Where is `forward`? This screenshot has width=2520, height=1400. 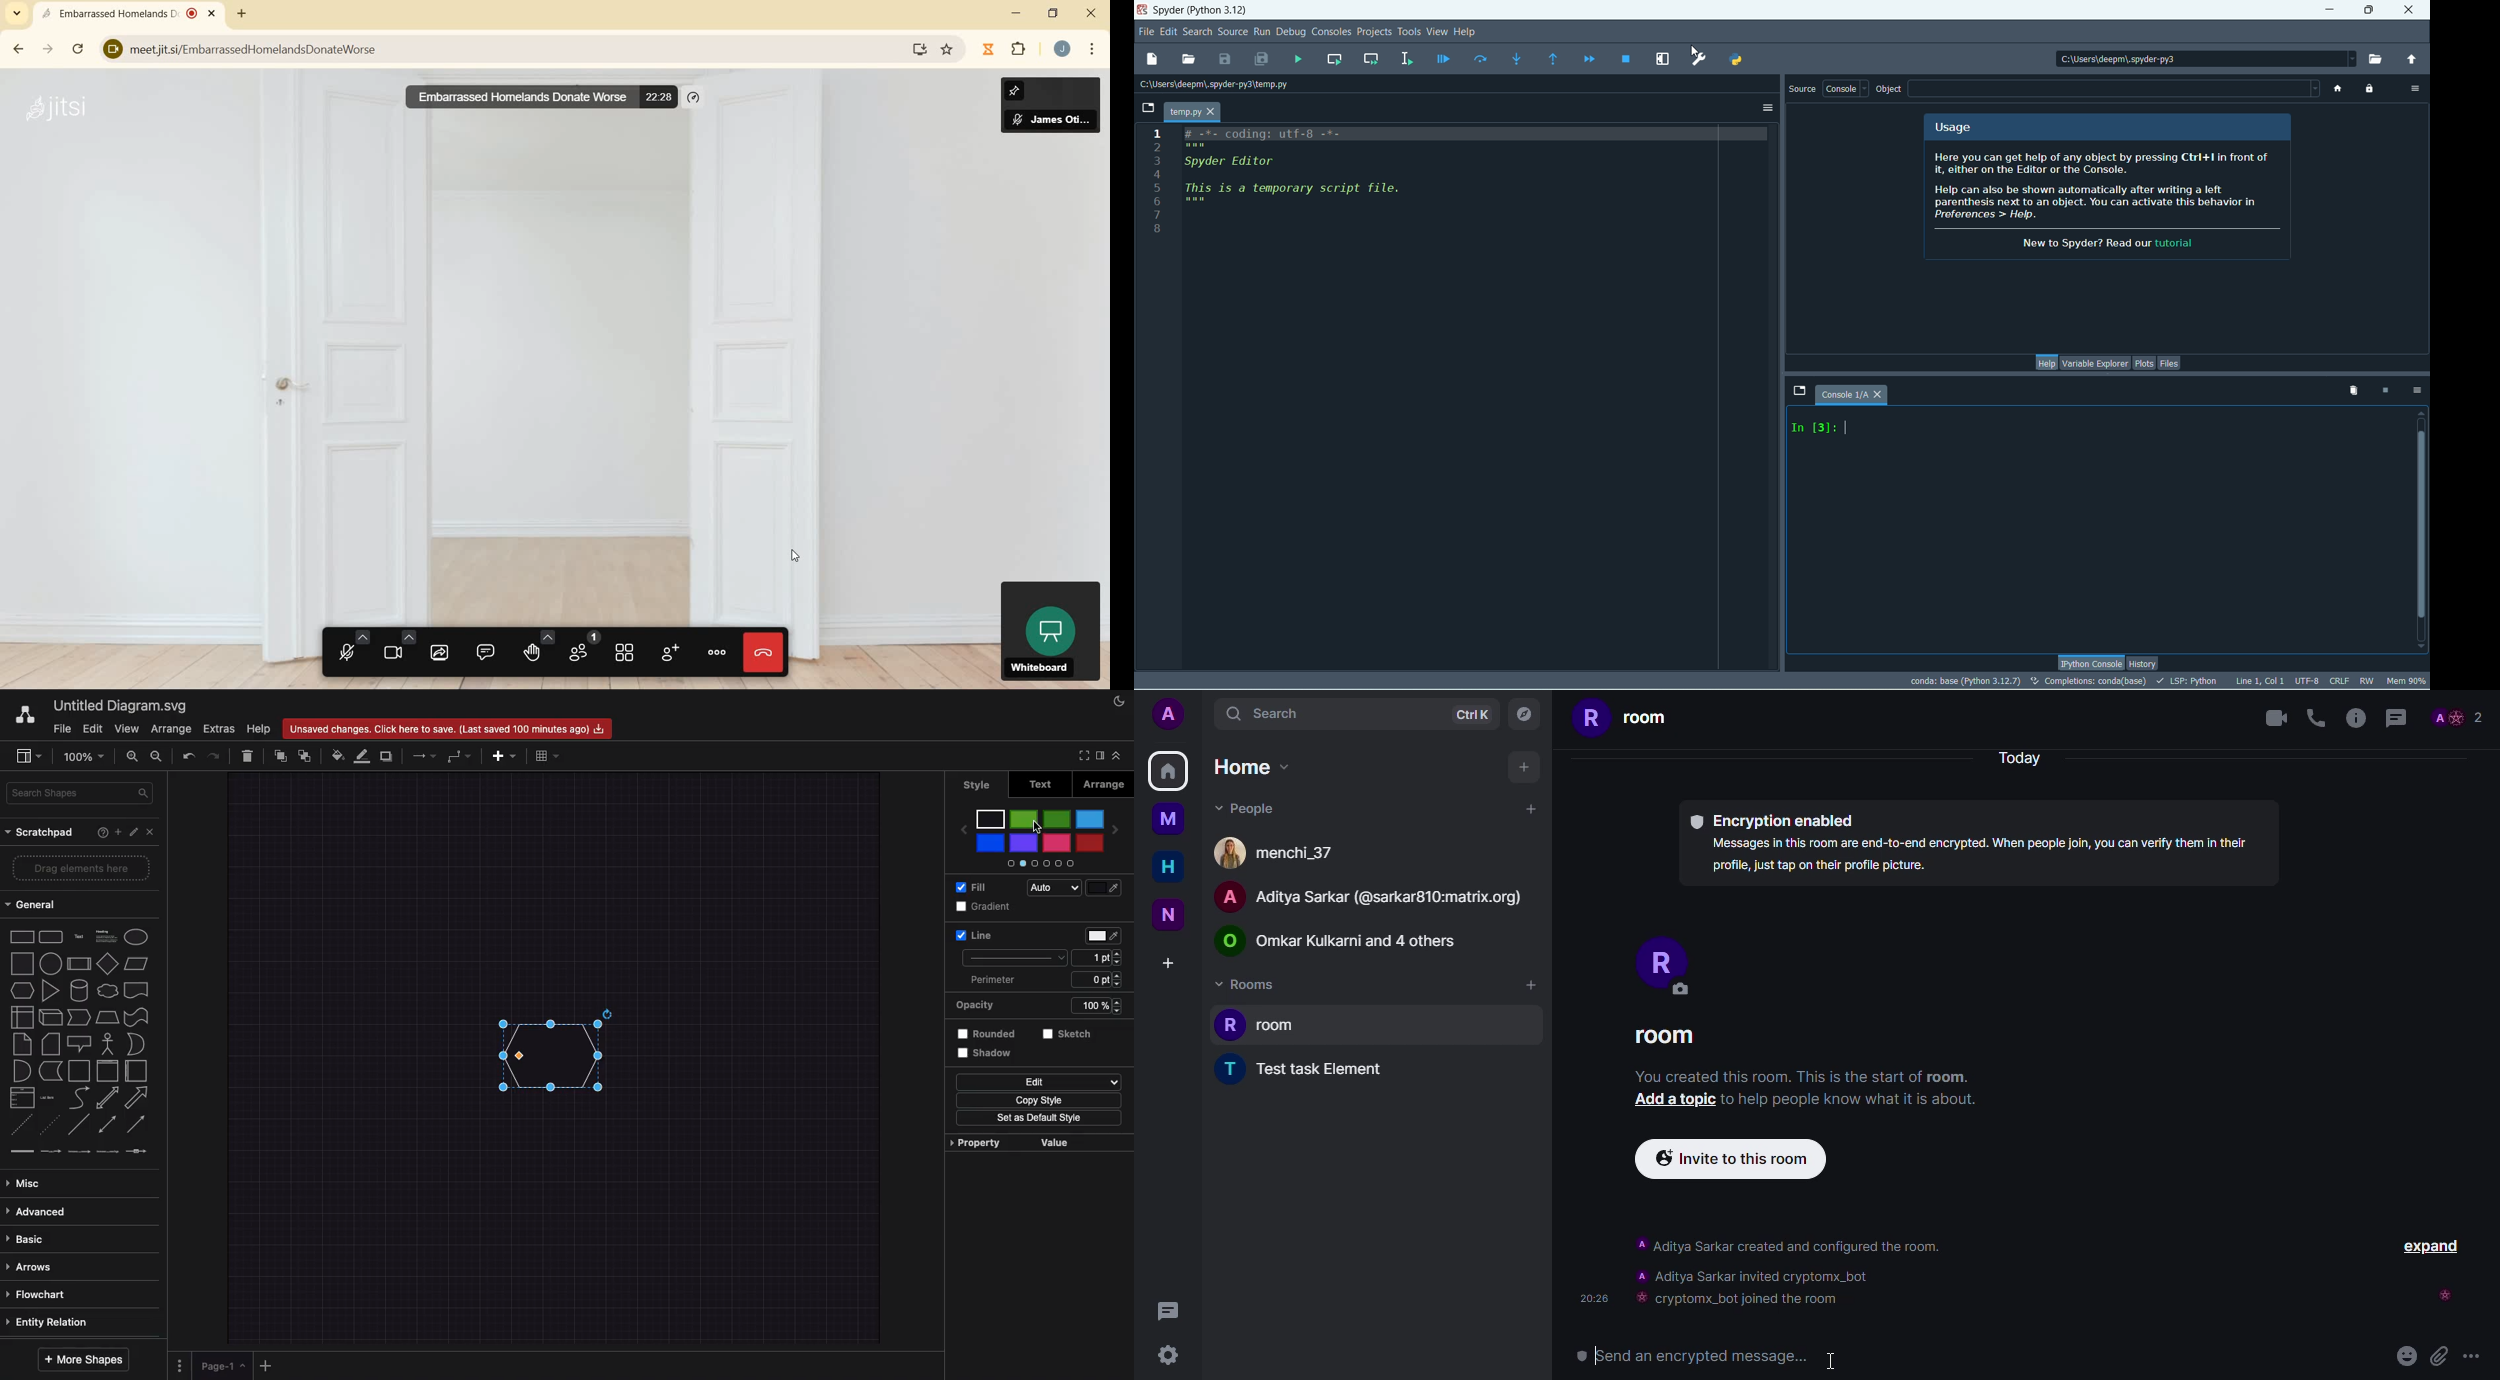
forward is located at coordinates (48, 50).